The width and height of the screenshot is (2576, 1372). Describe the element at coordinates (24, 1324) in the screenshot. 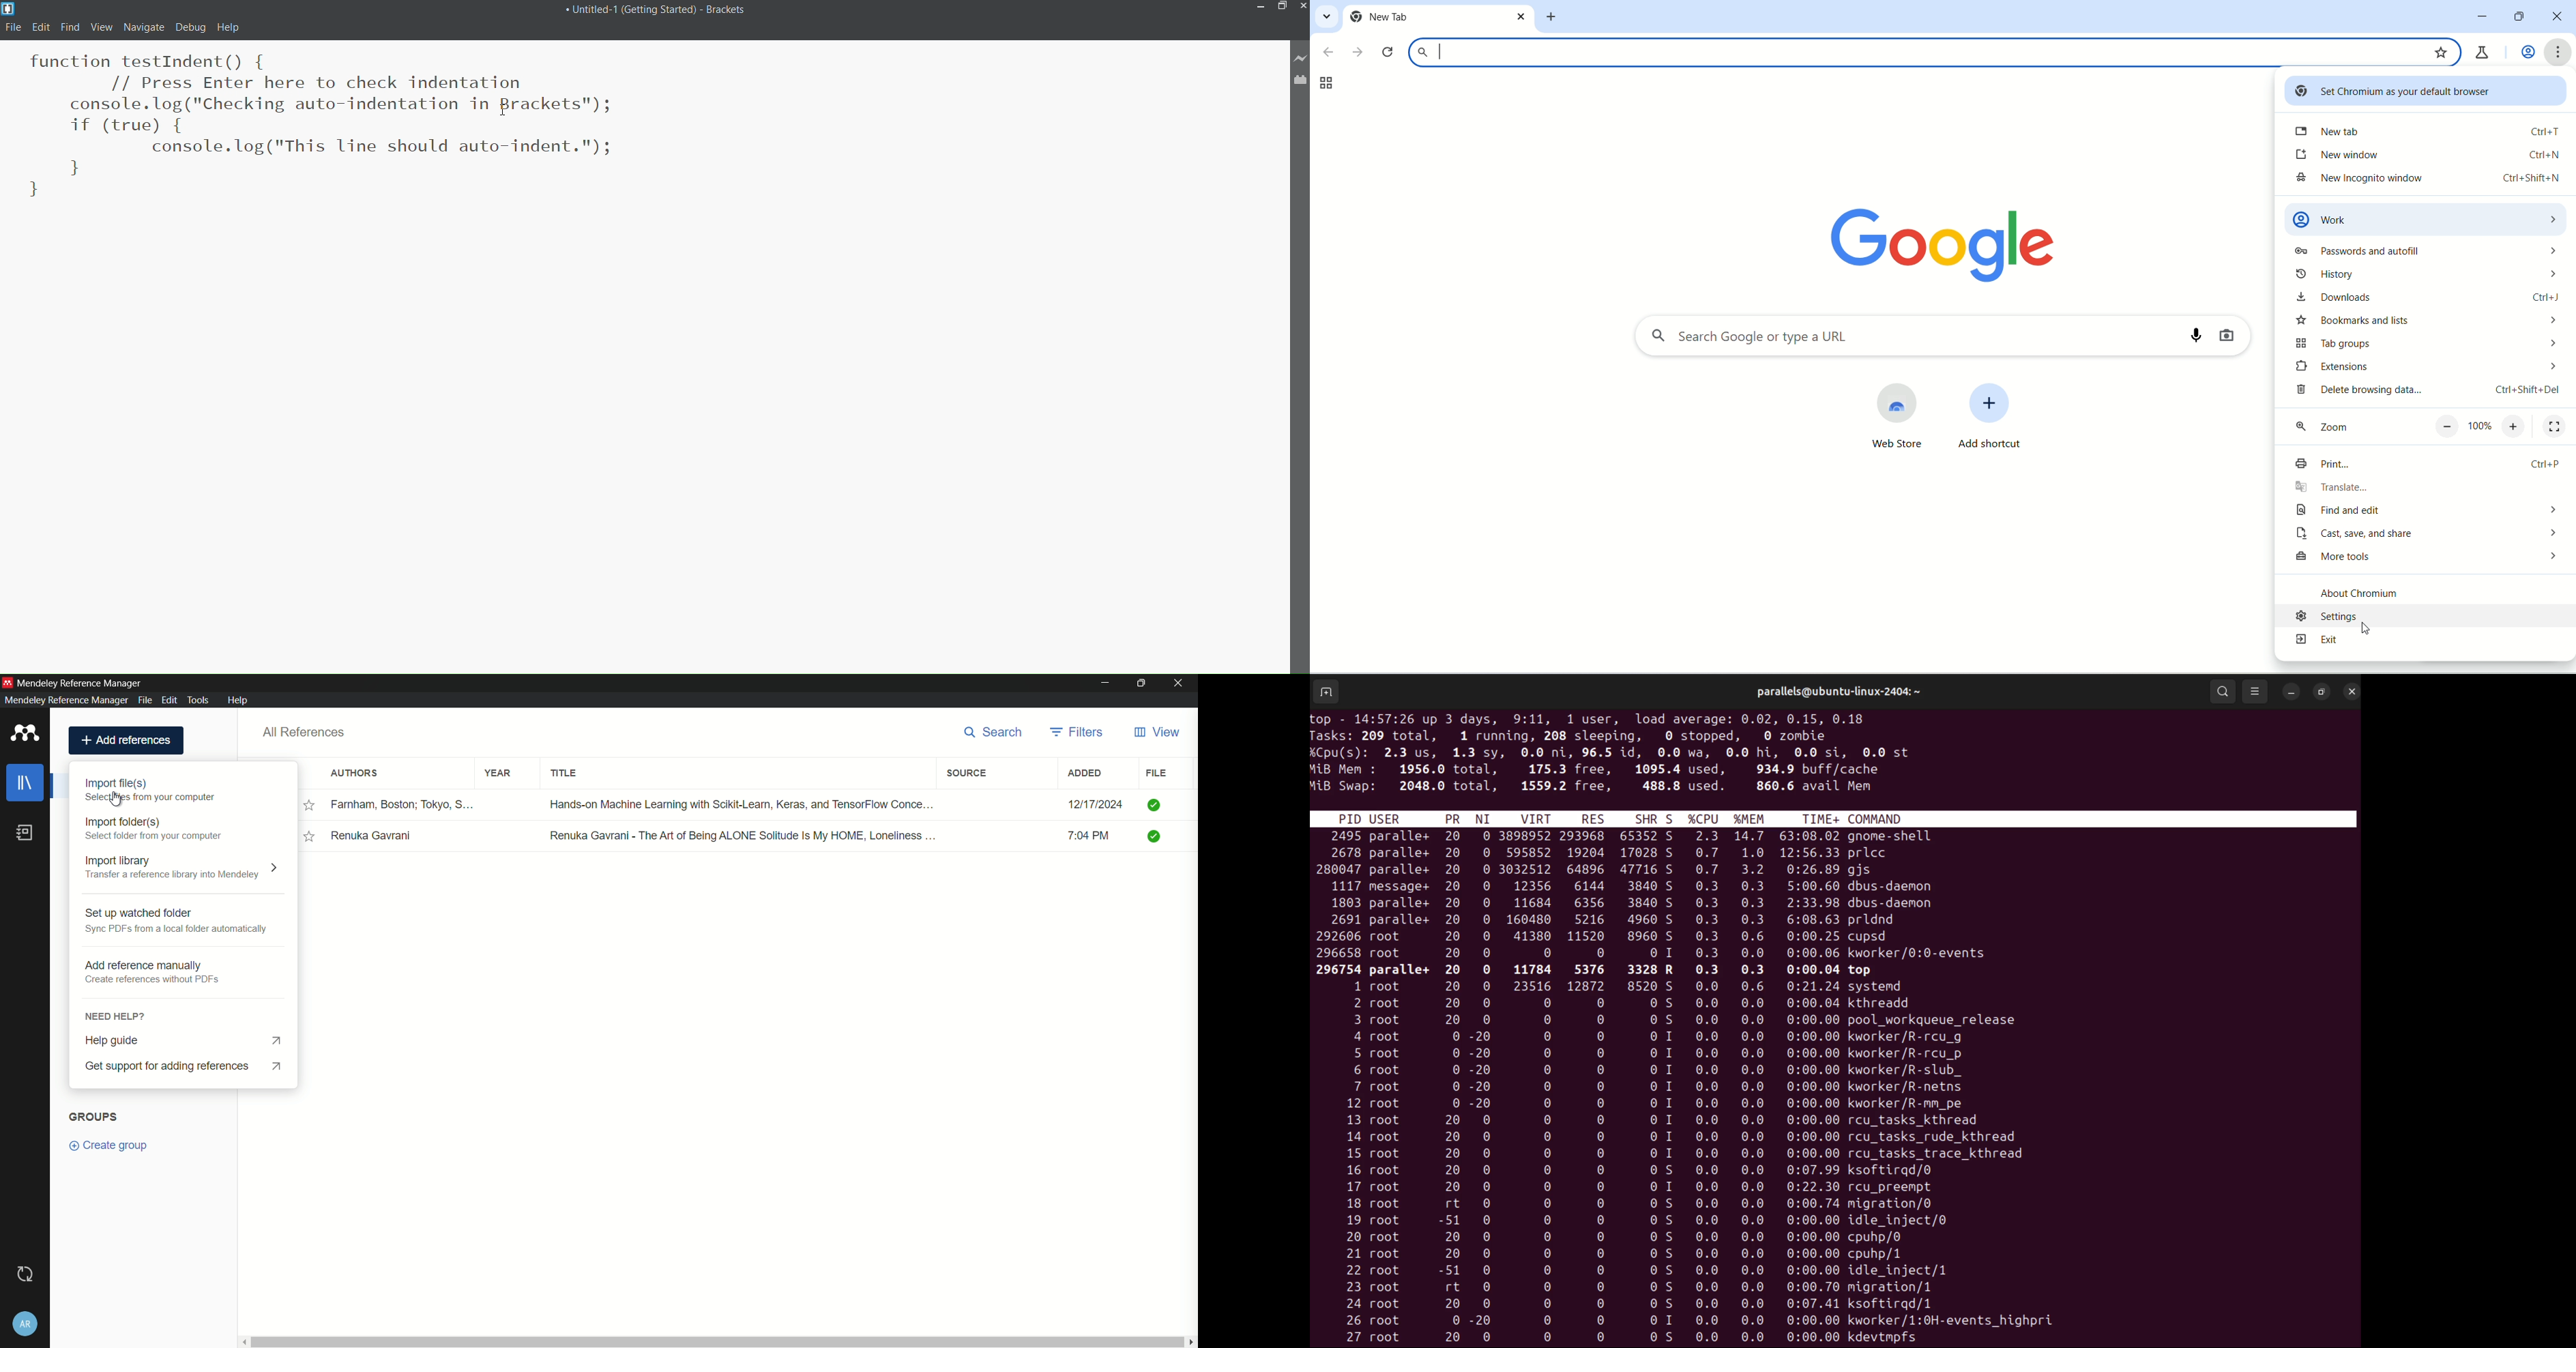

I see `account and settings` at that location.